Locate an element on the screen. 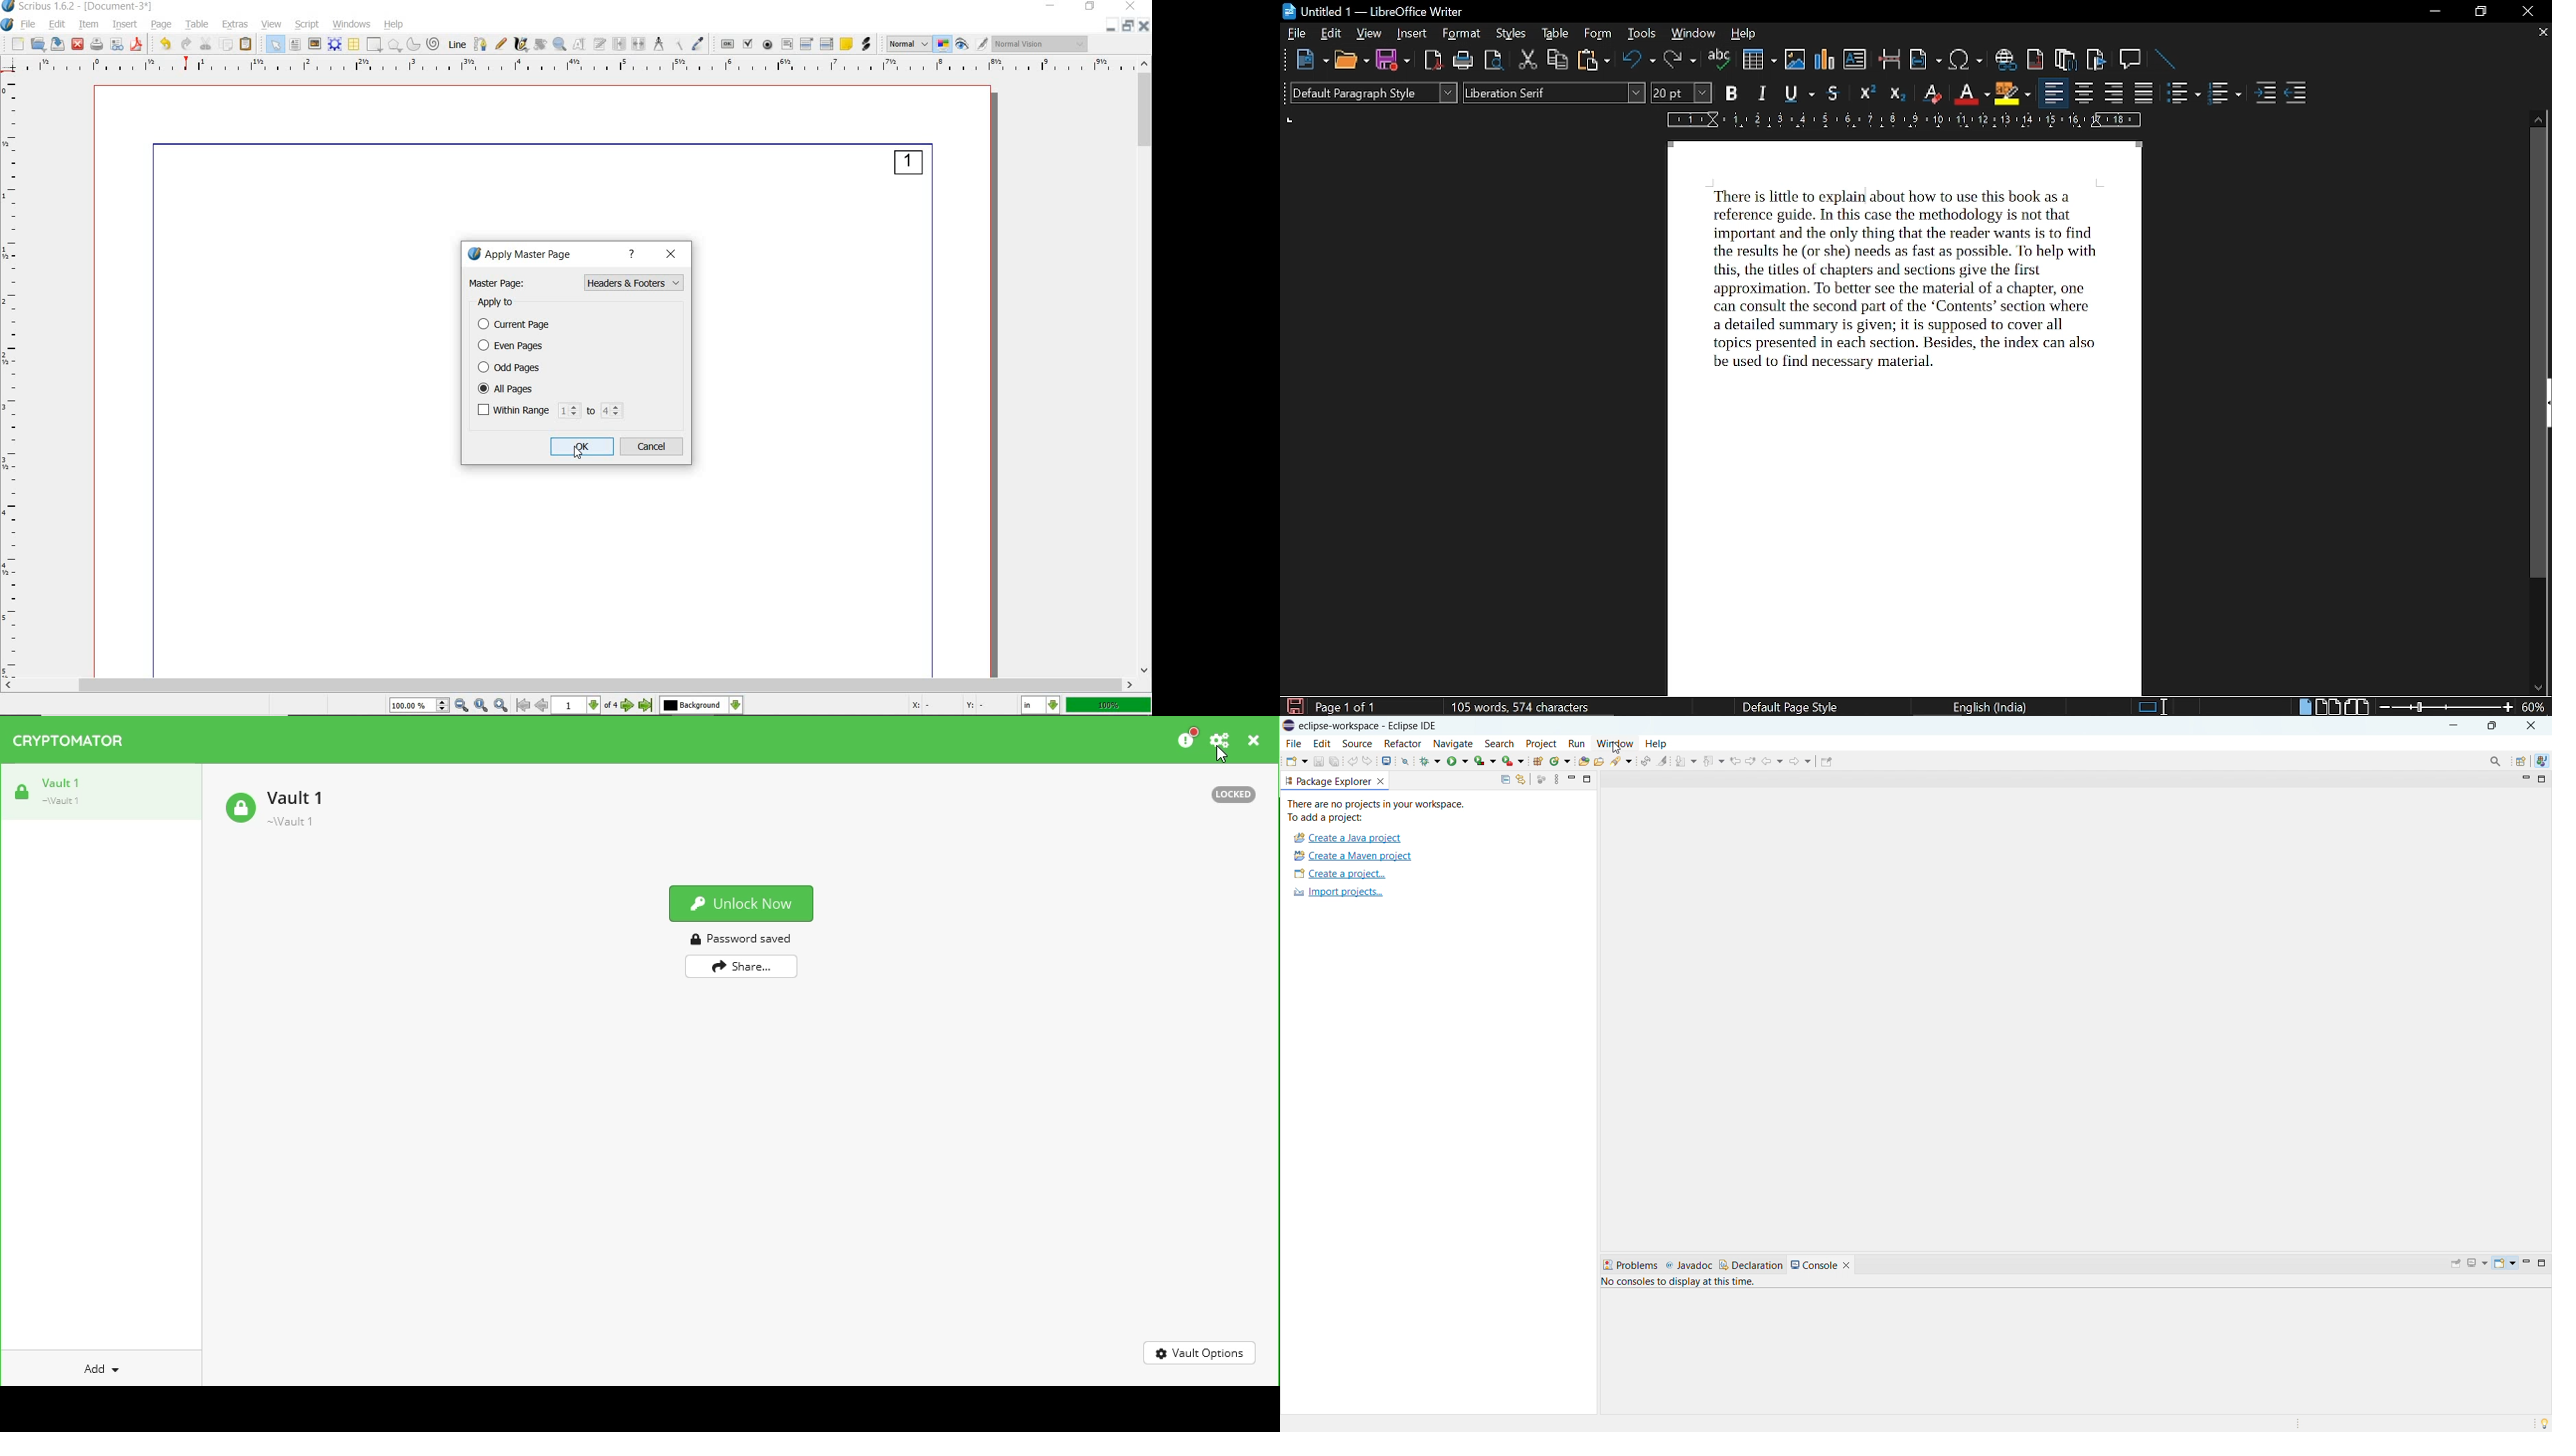 The height and width of the screenshot is (1456, 2576). minimize is located at coordinates (2437, 11).